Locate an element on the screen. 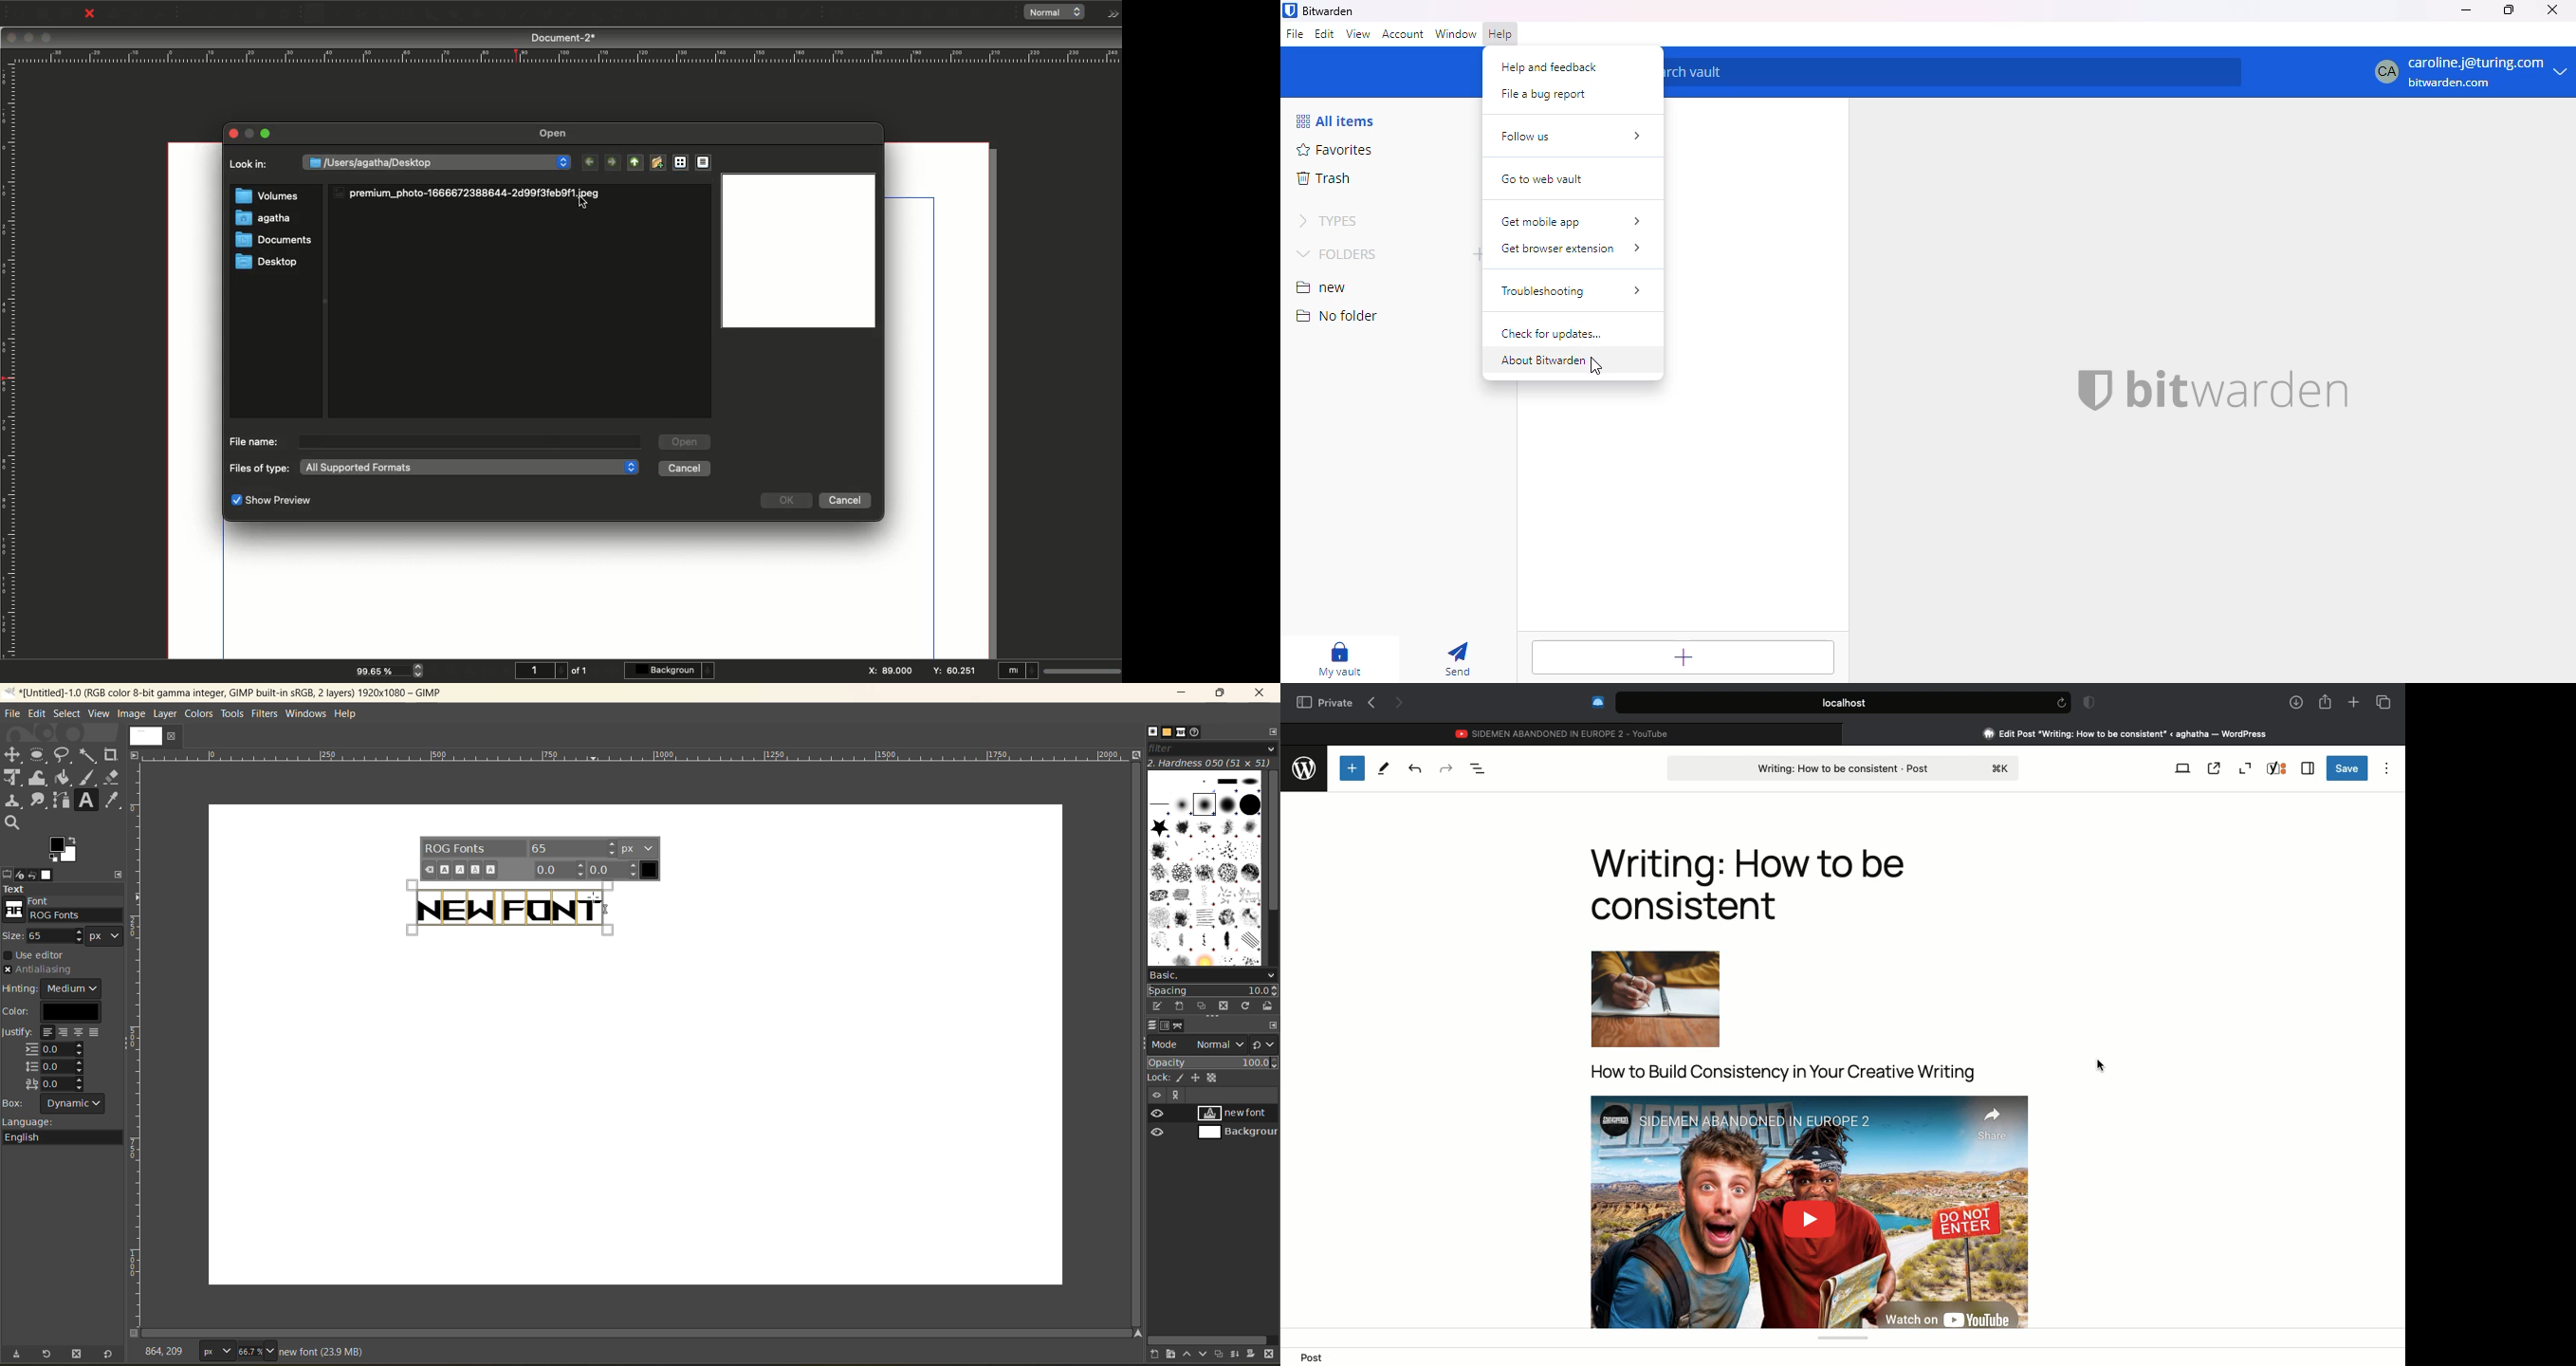 This screenshot has height=1372, width=2576. Clicking screen to save is located at coordinates (2102, 1071).